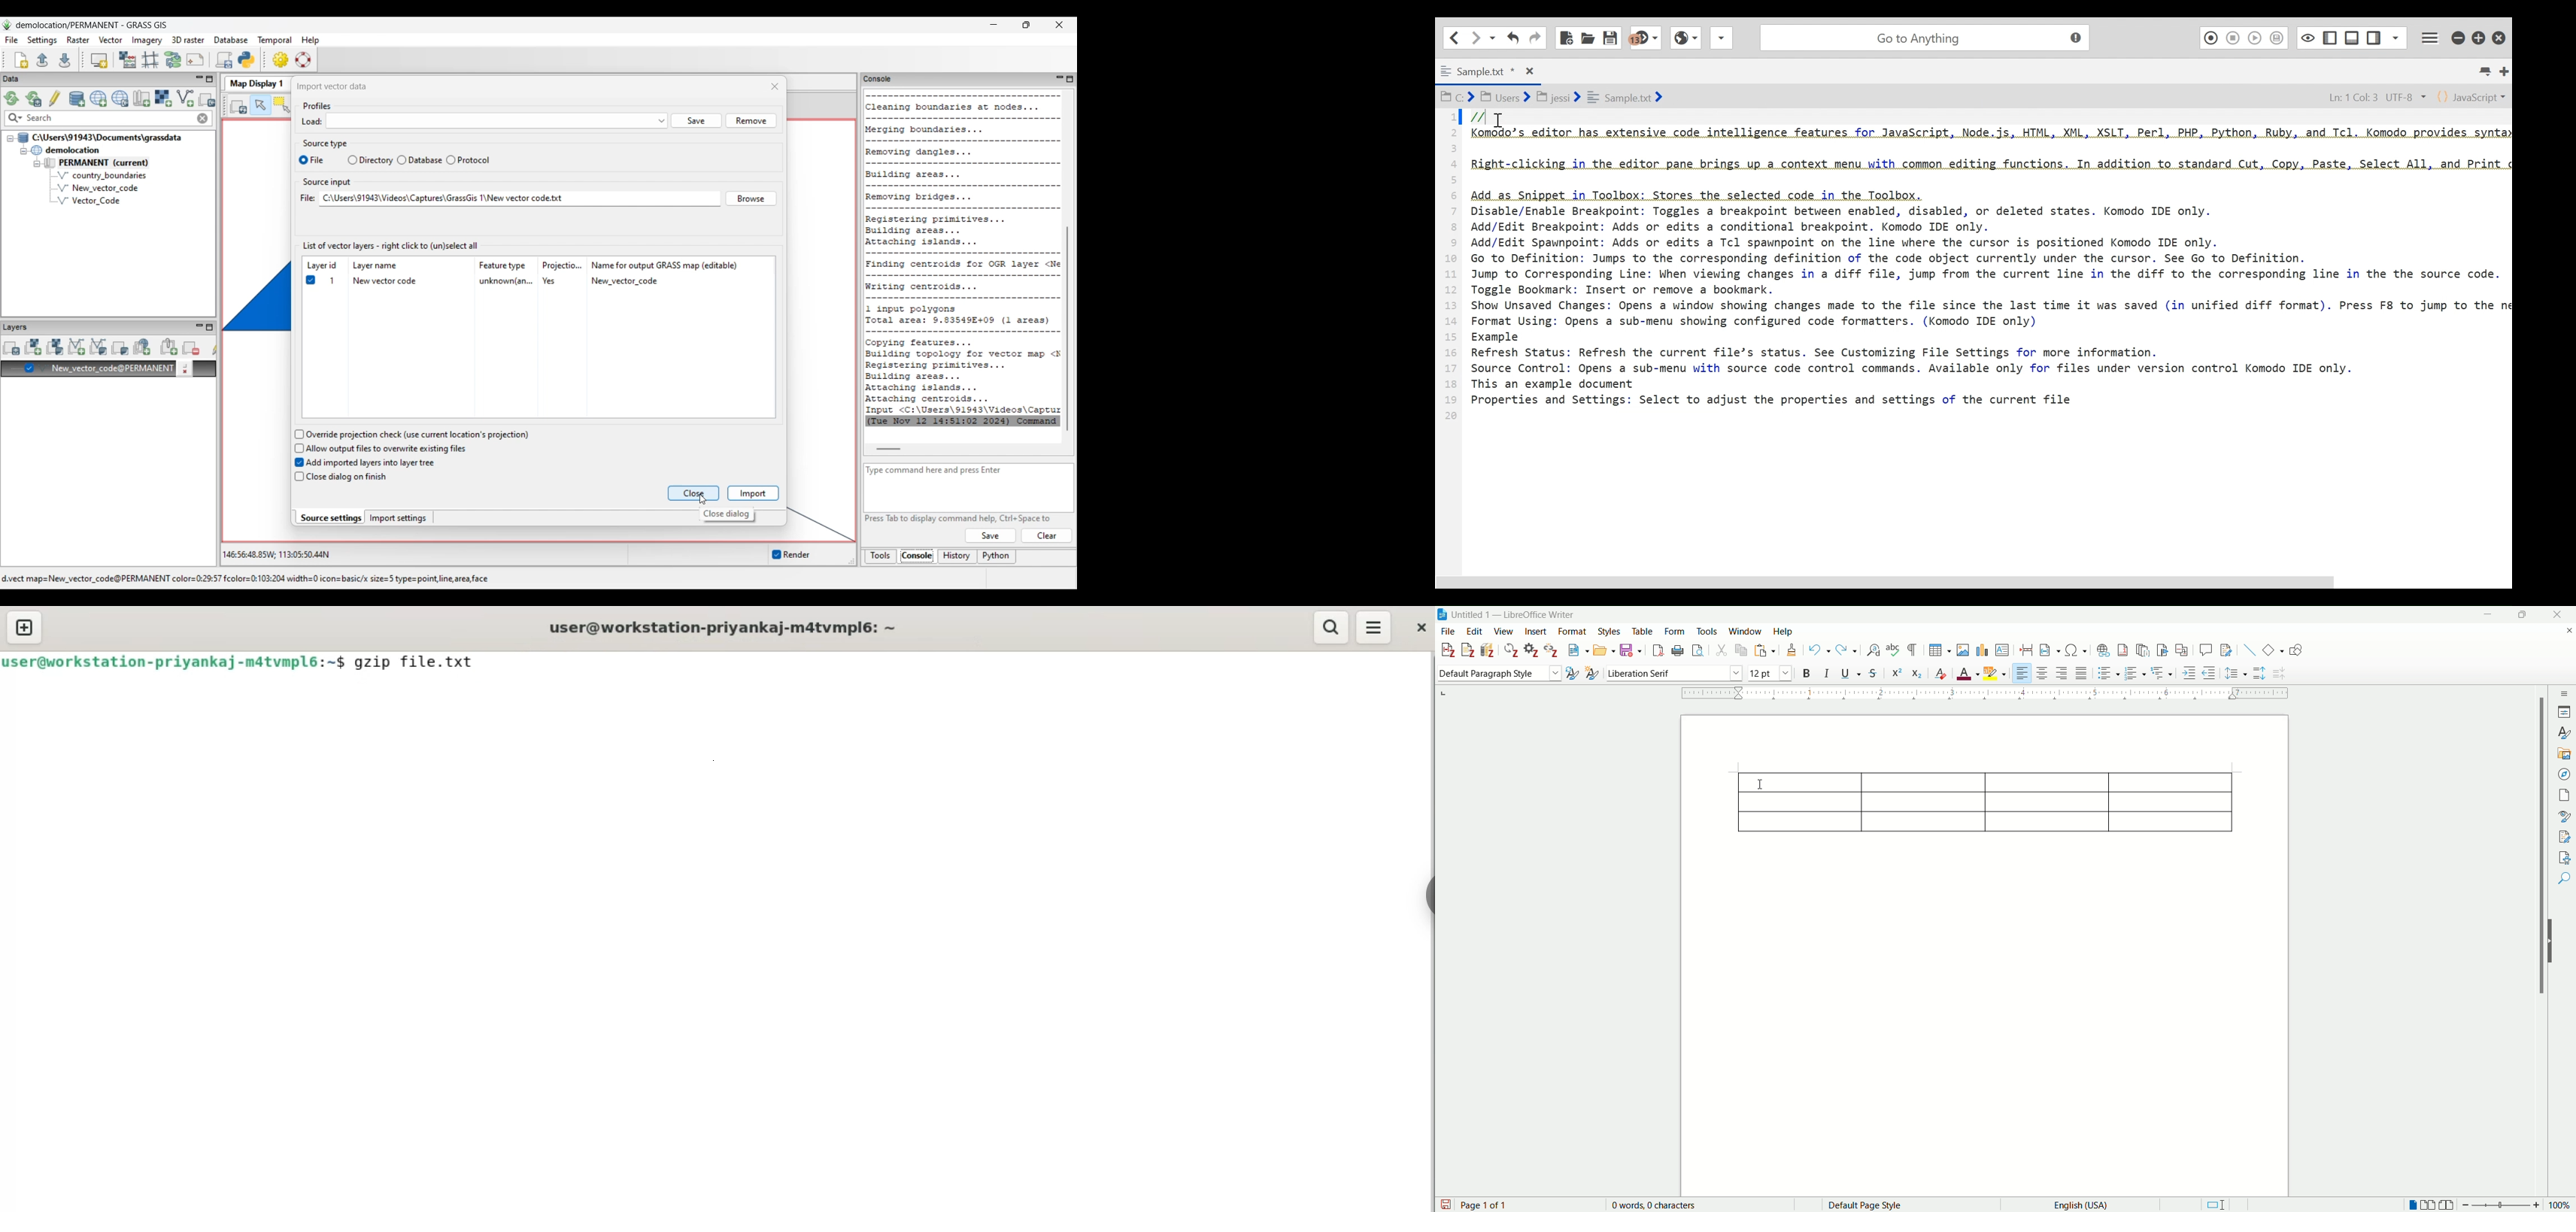 Image resolution: width=2576 pixels, height=1232 pixels. Describe the element at coordinates (2050, 650) in the screenshot. I see `insert field` at that location.